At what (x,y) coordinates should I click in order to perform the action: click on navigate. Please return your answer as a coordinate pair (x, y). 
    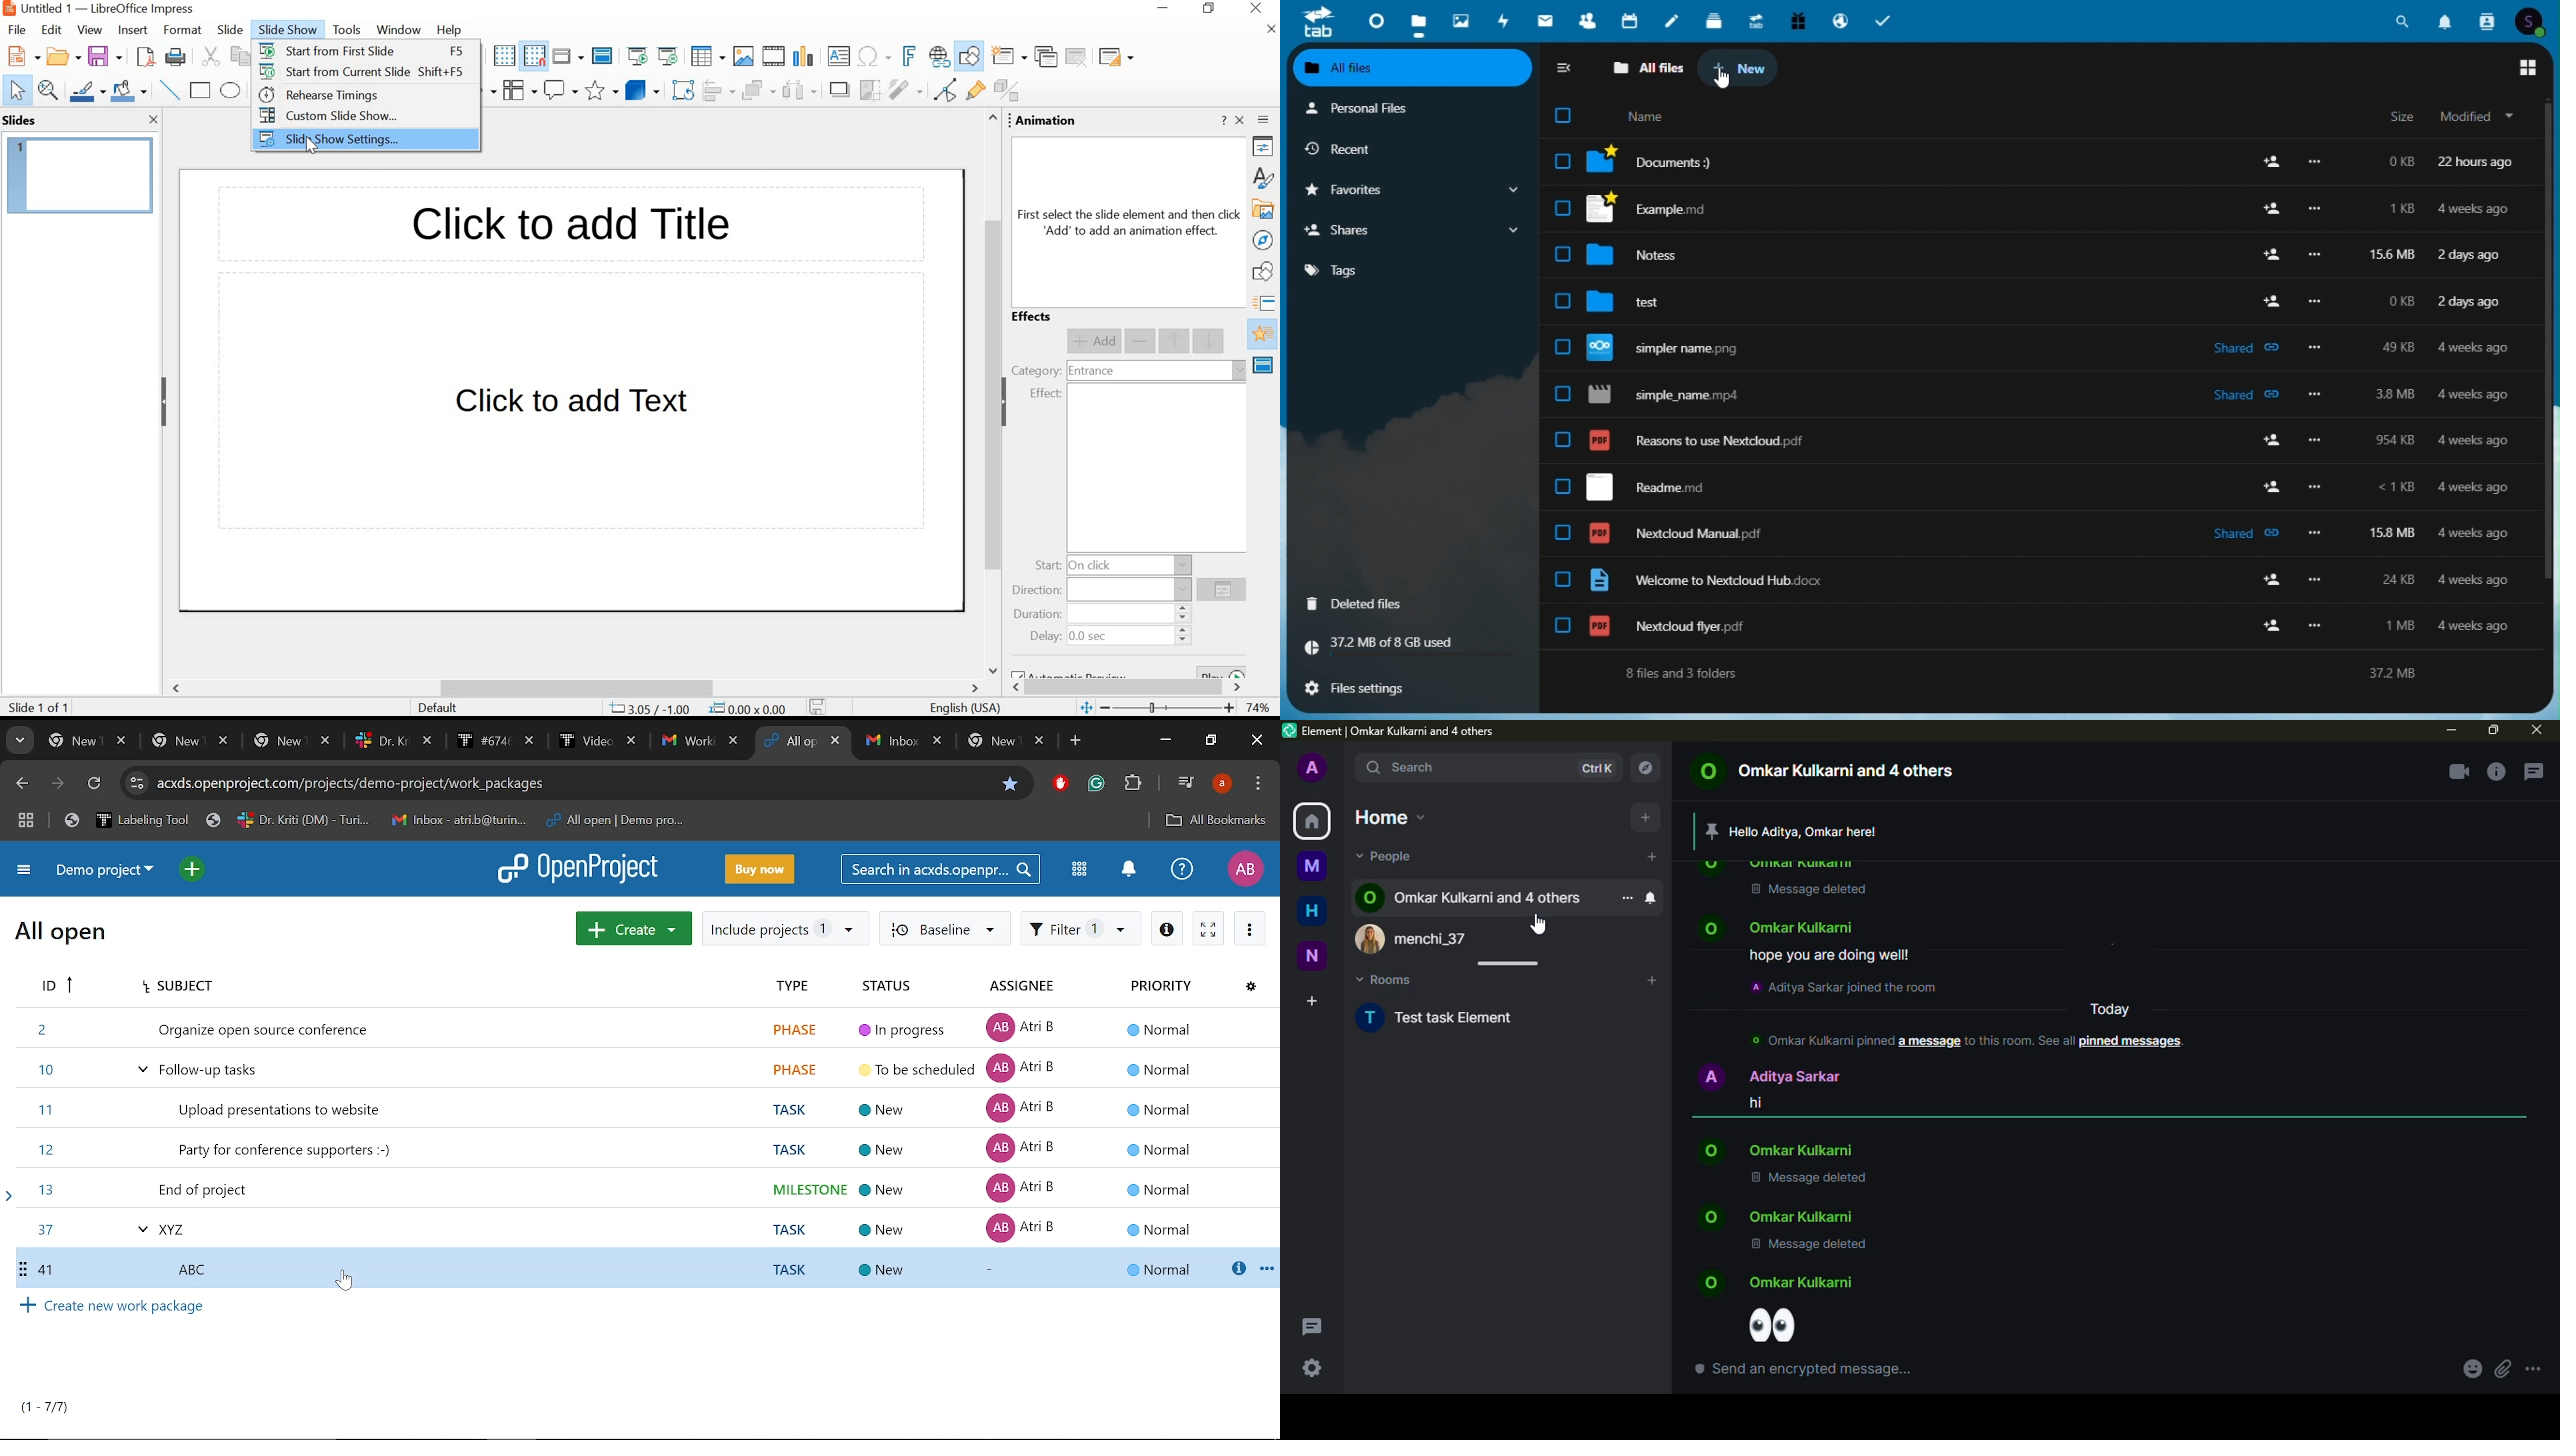
    Looking at the image, I should click on (1264, 240).